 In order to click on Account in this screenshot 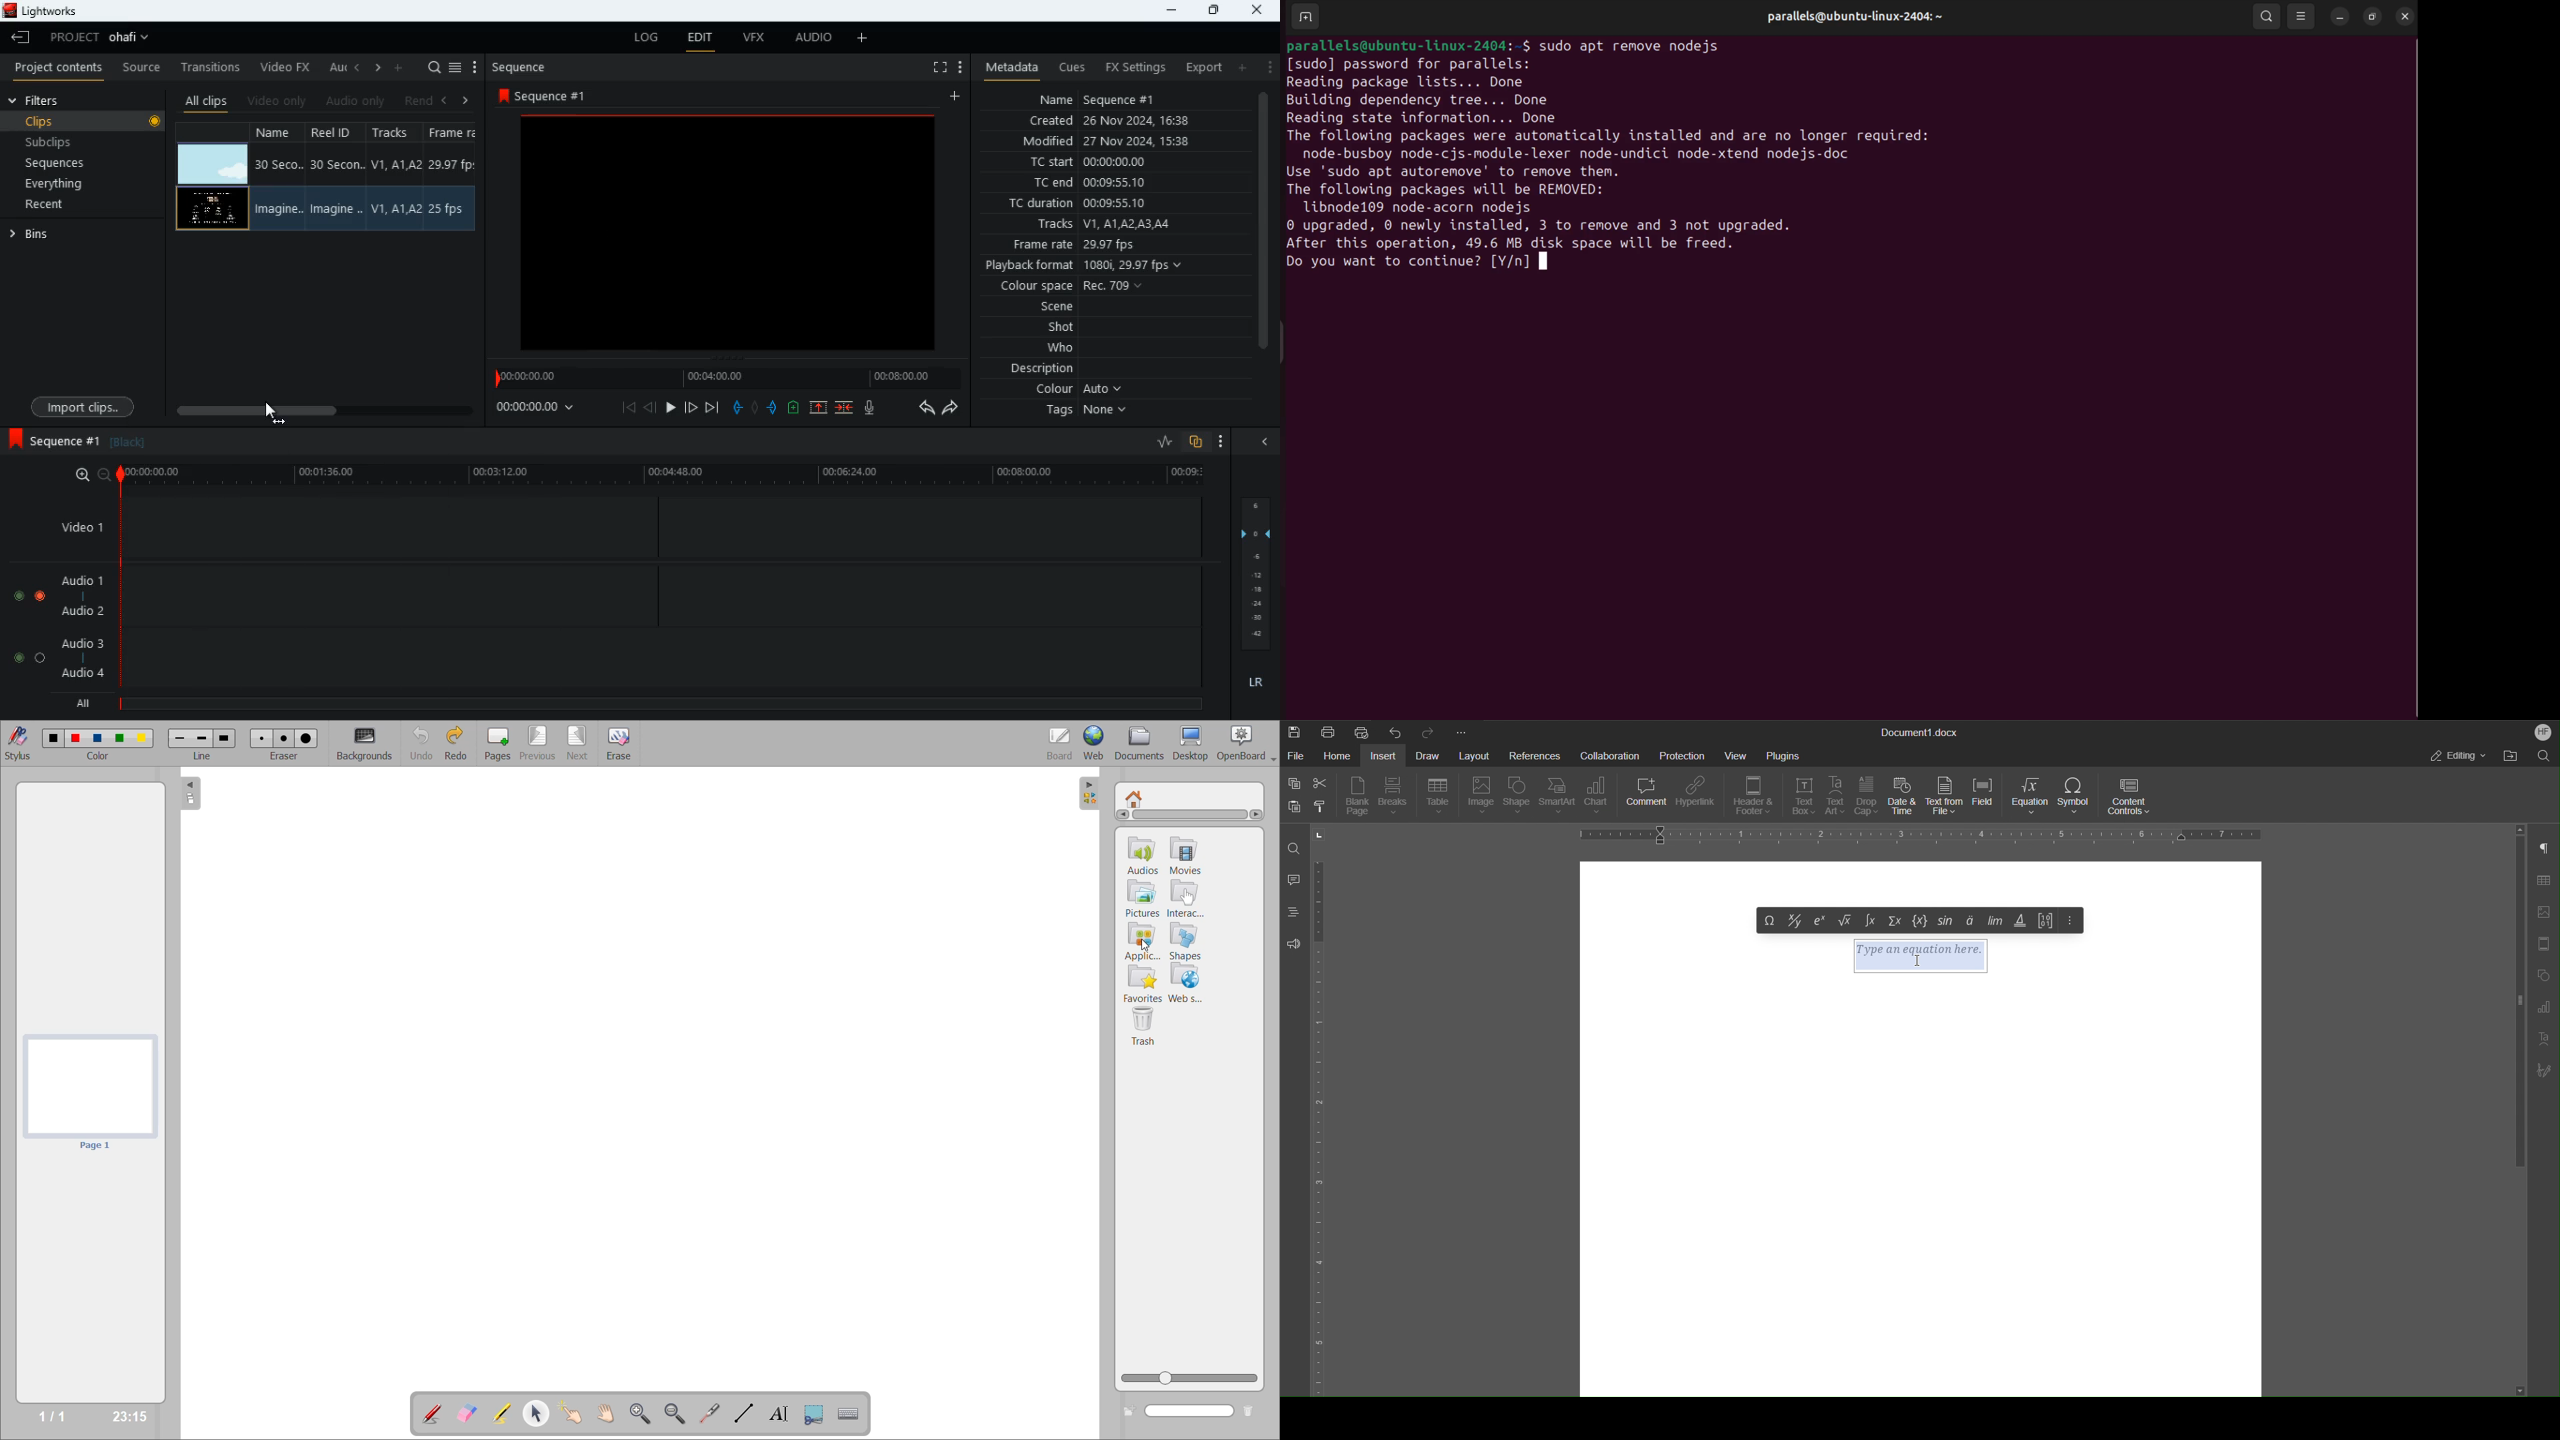, I will do `click(2541, 731)`.